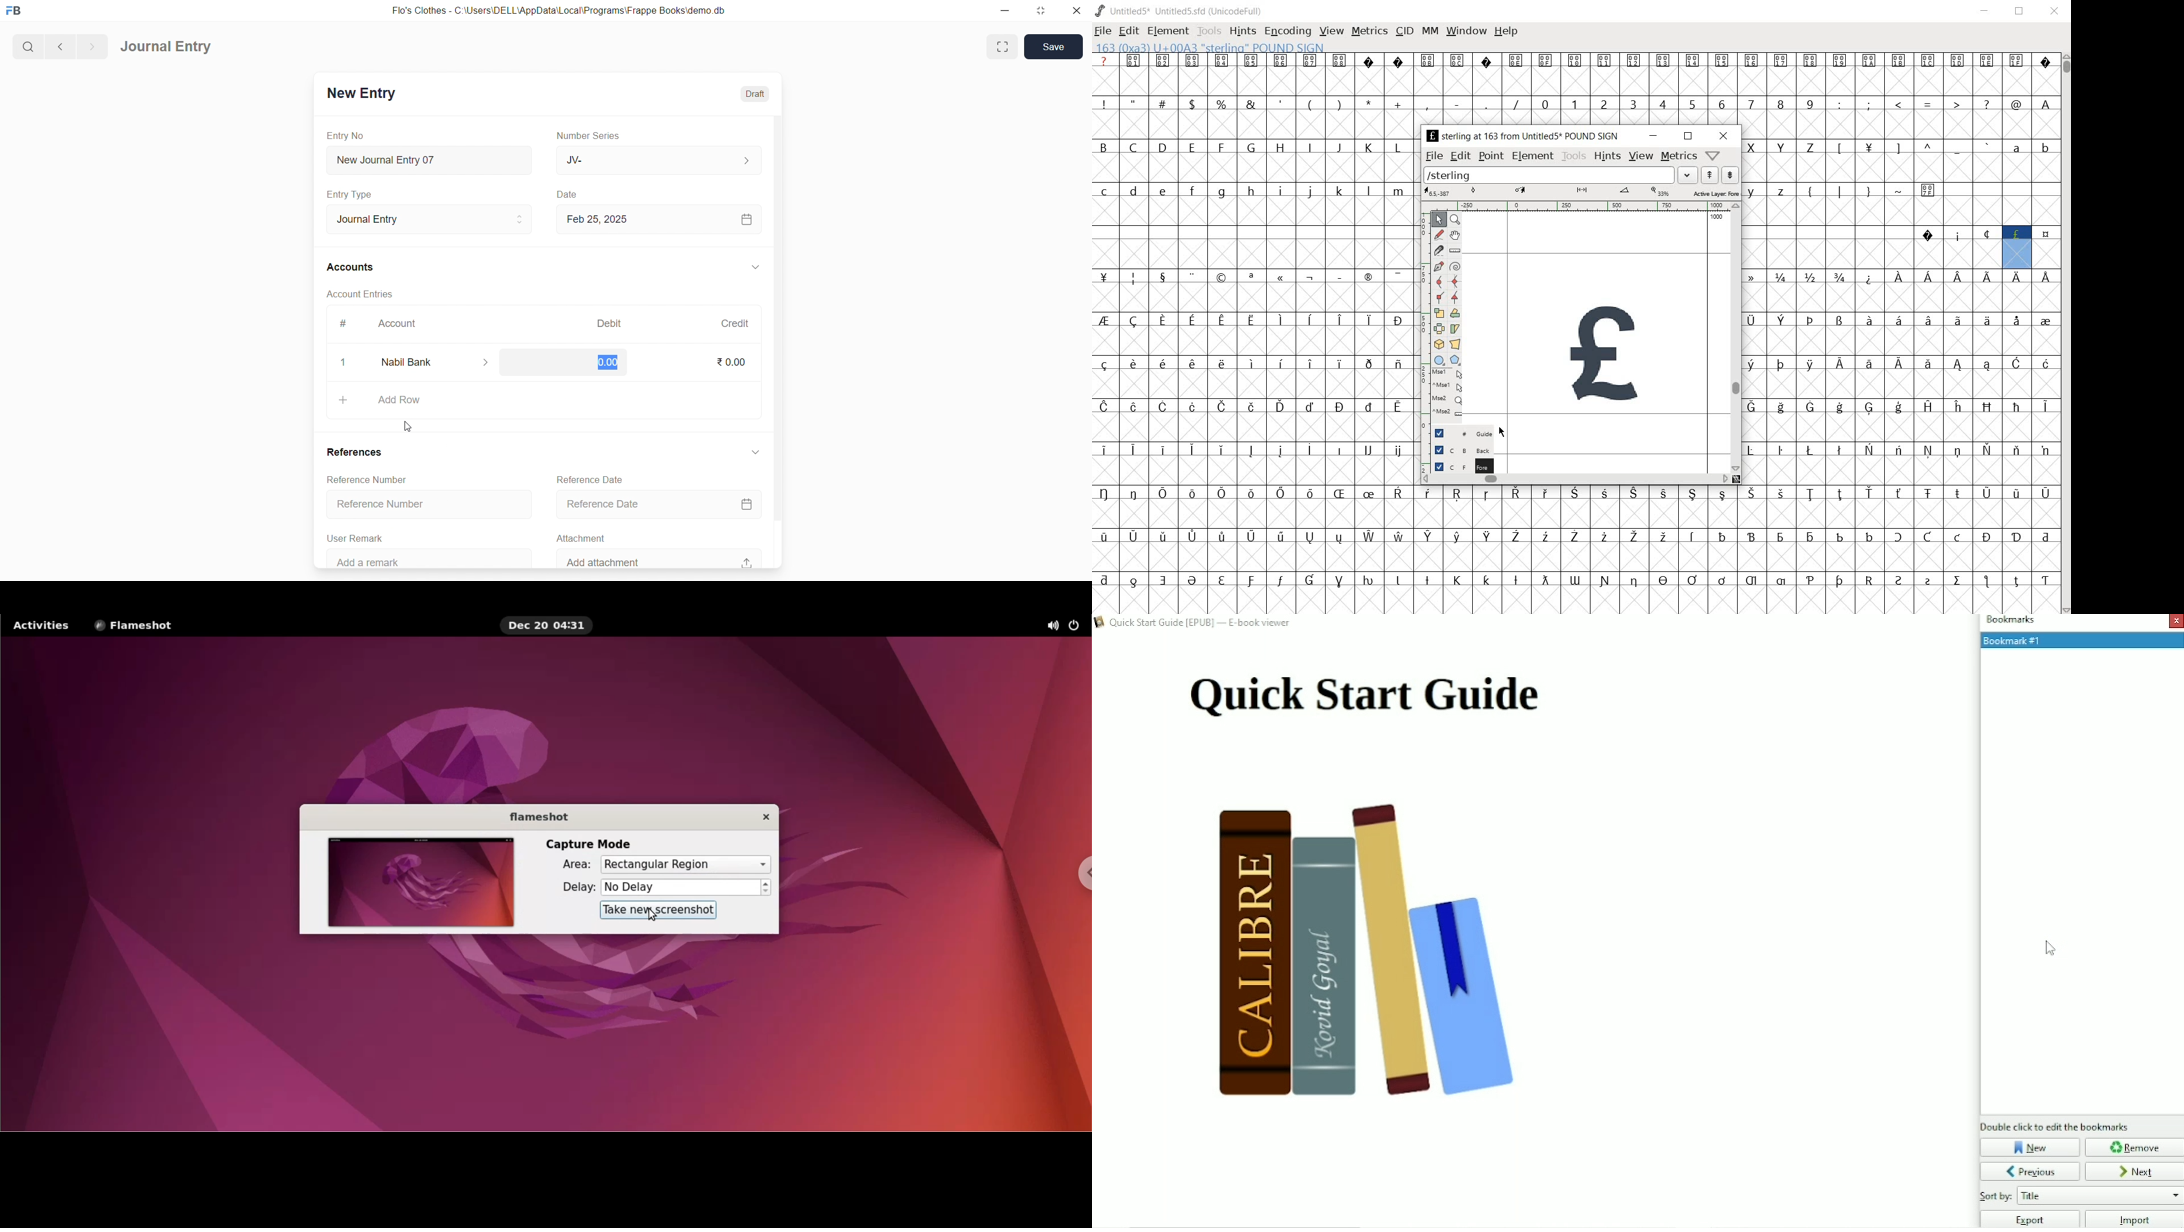 The height and width of the screenshot is (1232, 2184). What do you see at coordinates (1688, 136) in the screenshot?
I see `restore` at bounding box center [1688, 136].